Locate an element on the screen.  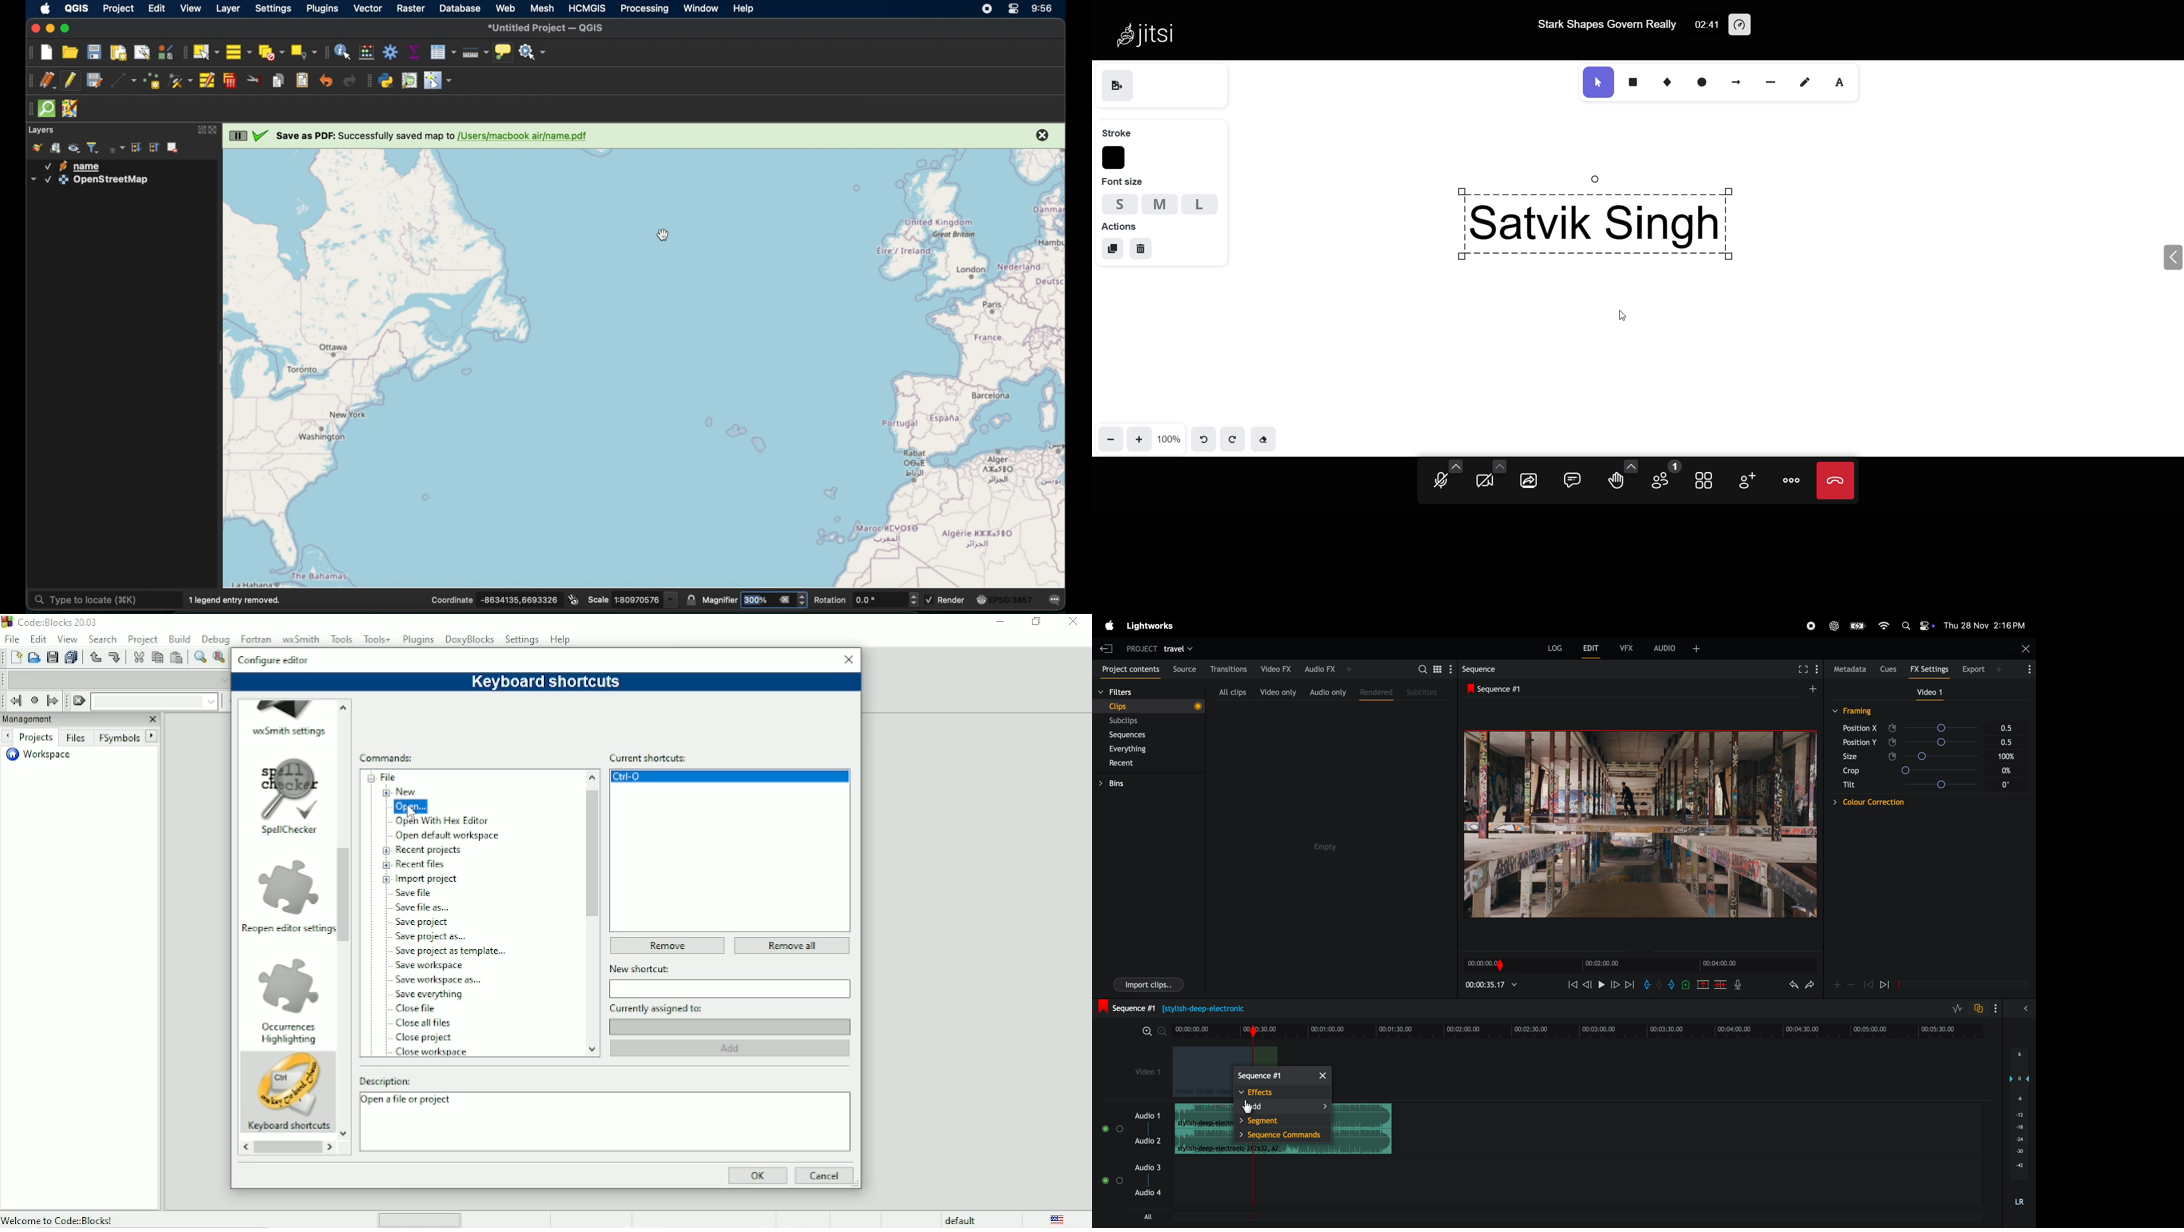
Copy is located at coordinates (156, 657).